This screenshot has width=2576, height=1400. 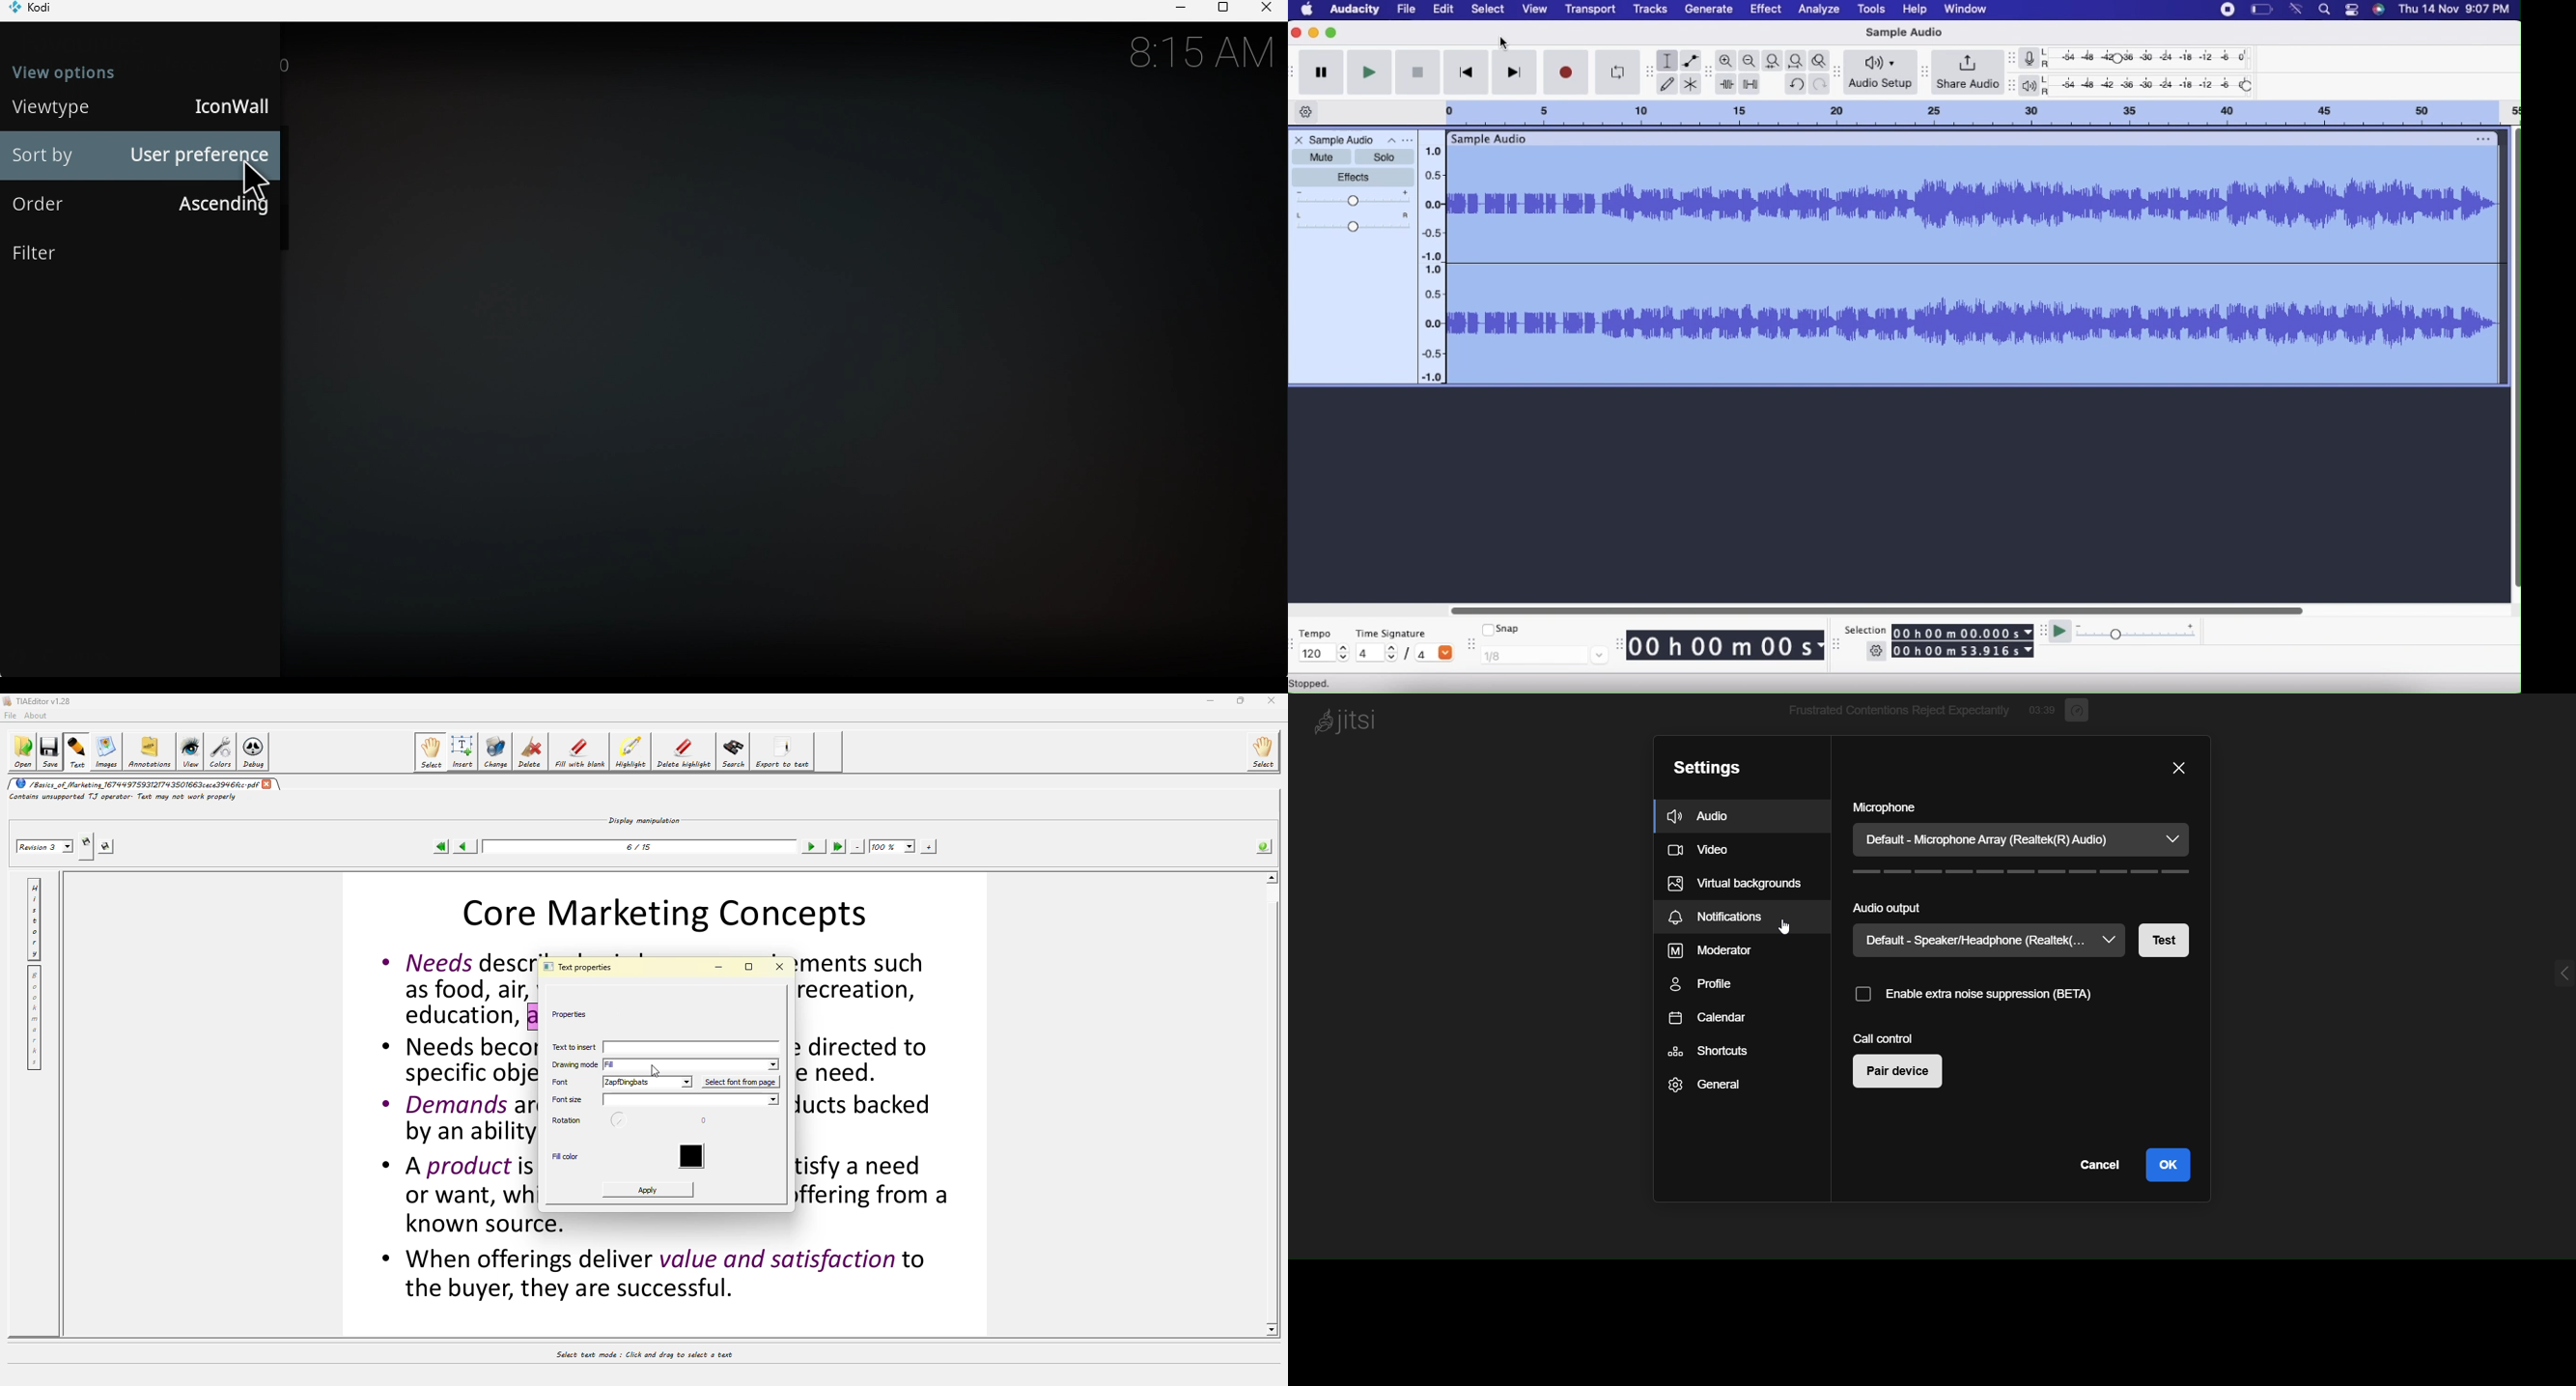 I want to click on Close, so click(x=1302, y=141).